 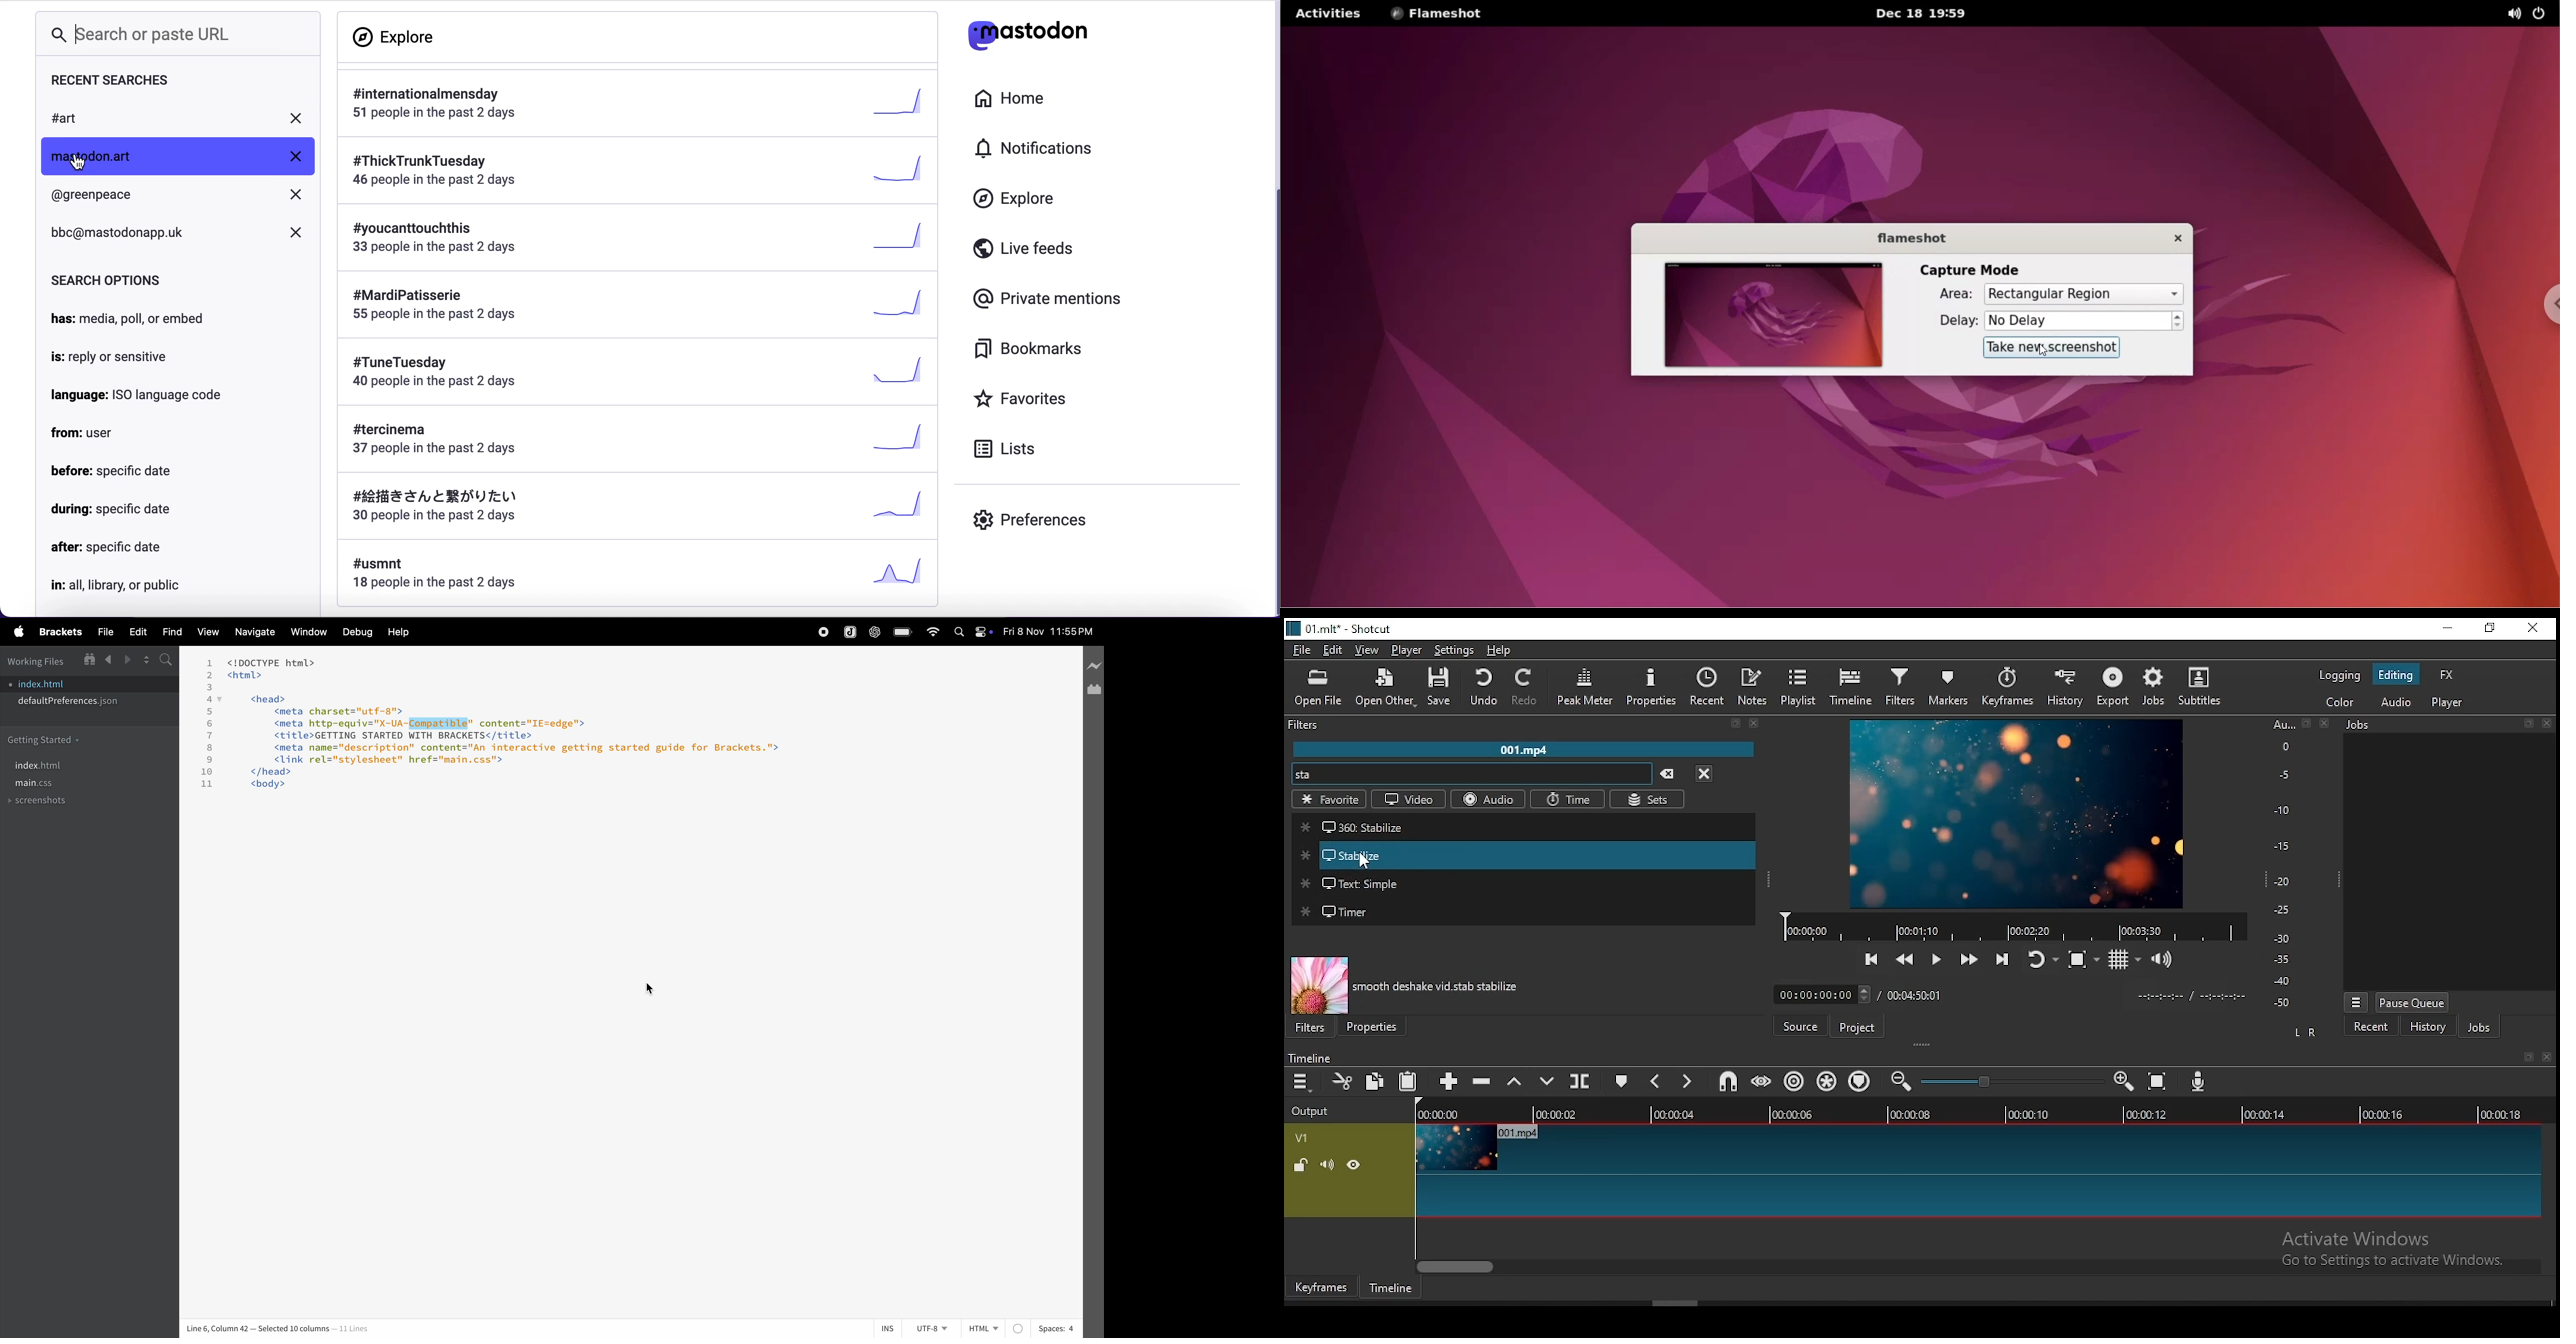 What do you see at coordinates (1315, 691) in the screenshot?
I see `Open File` at bounding box center [1315, 691].